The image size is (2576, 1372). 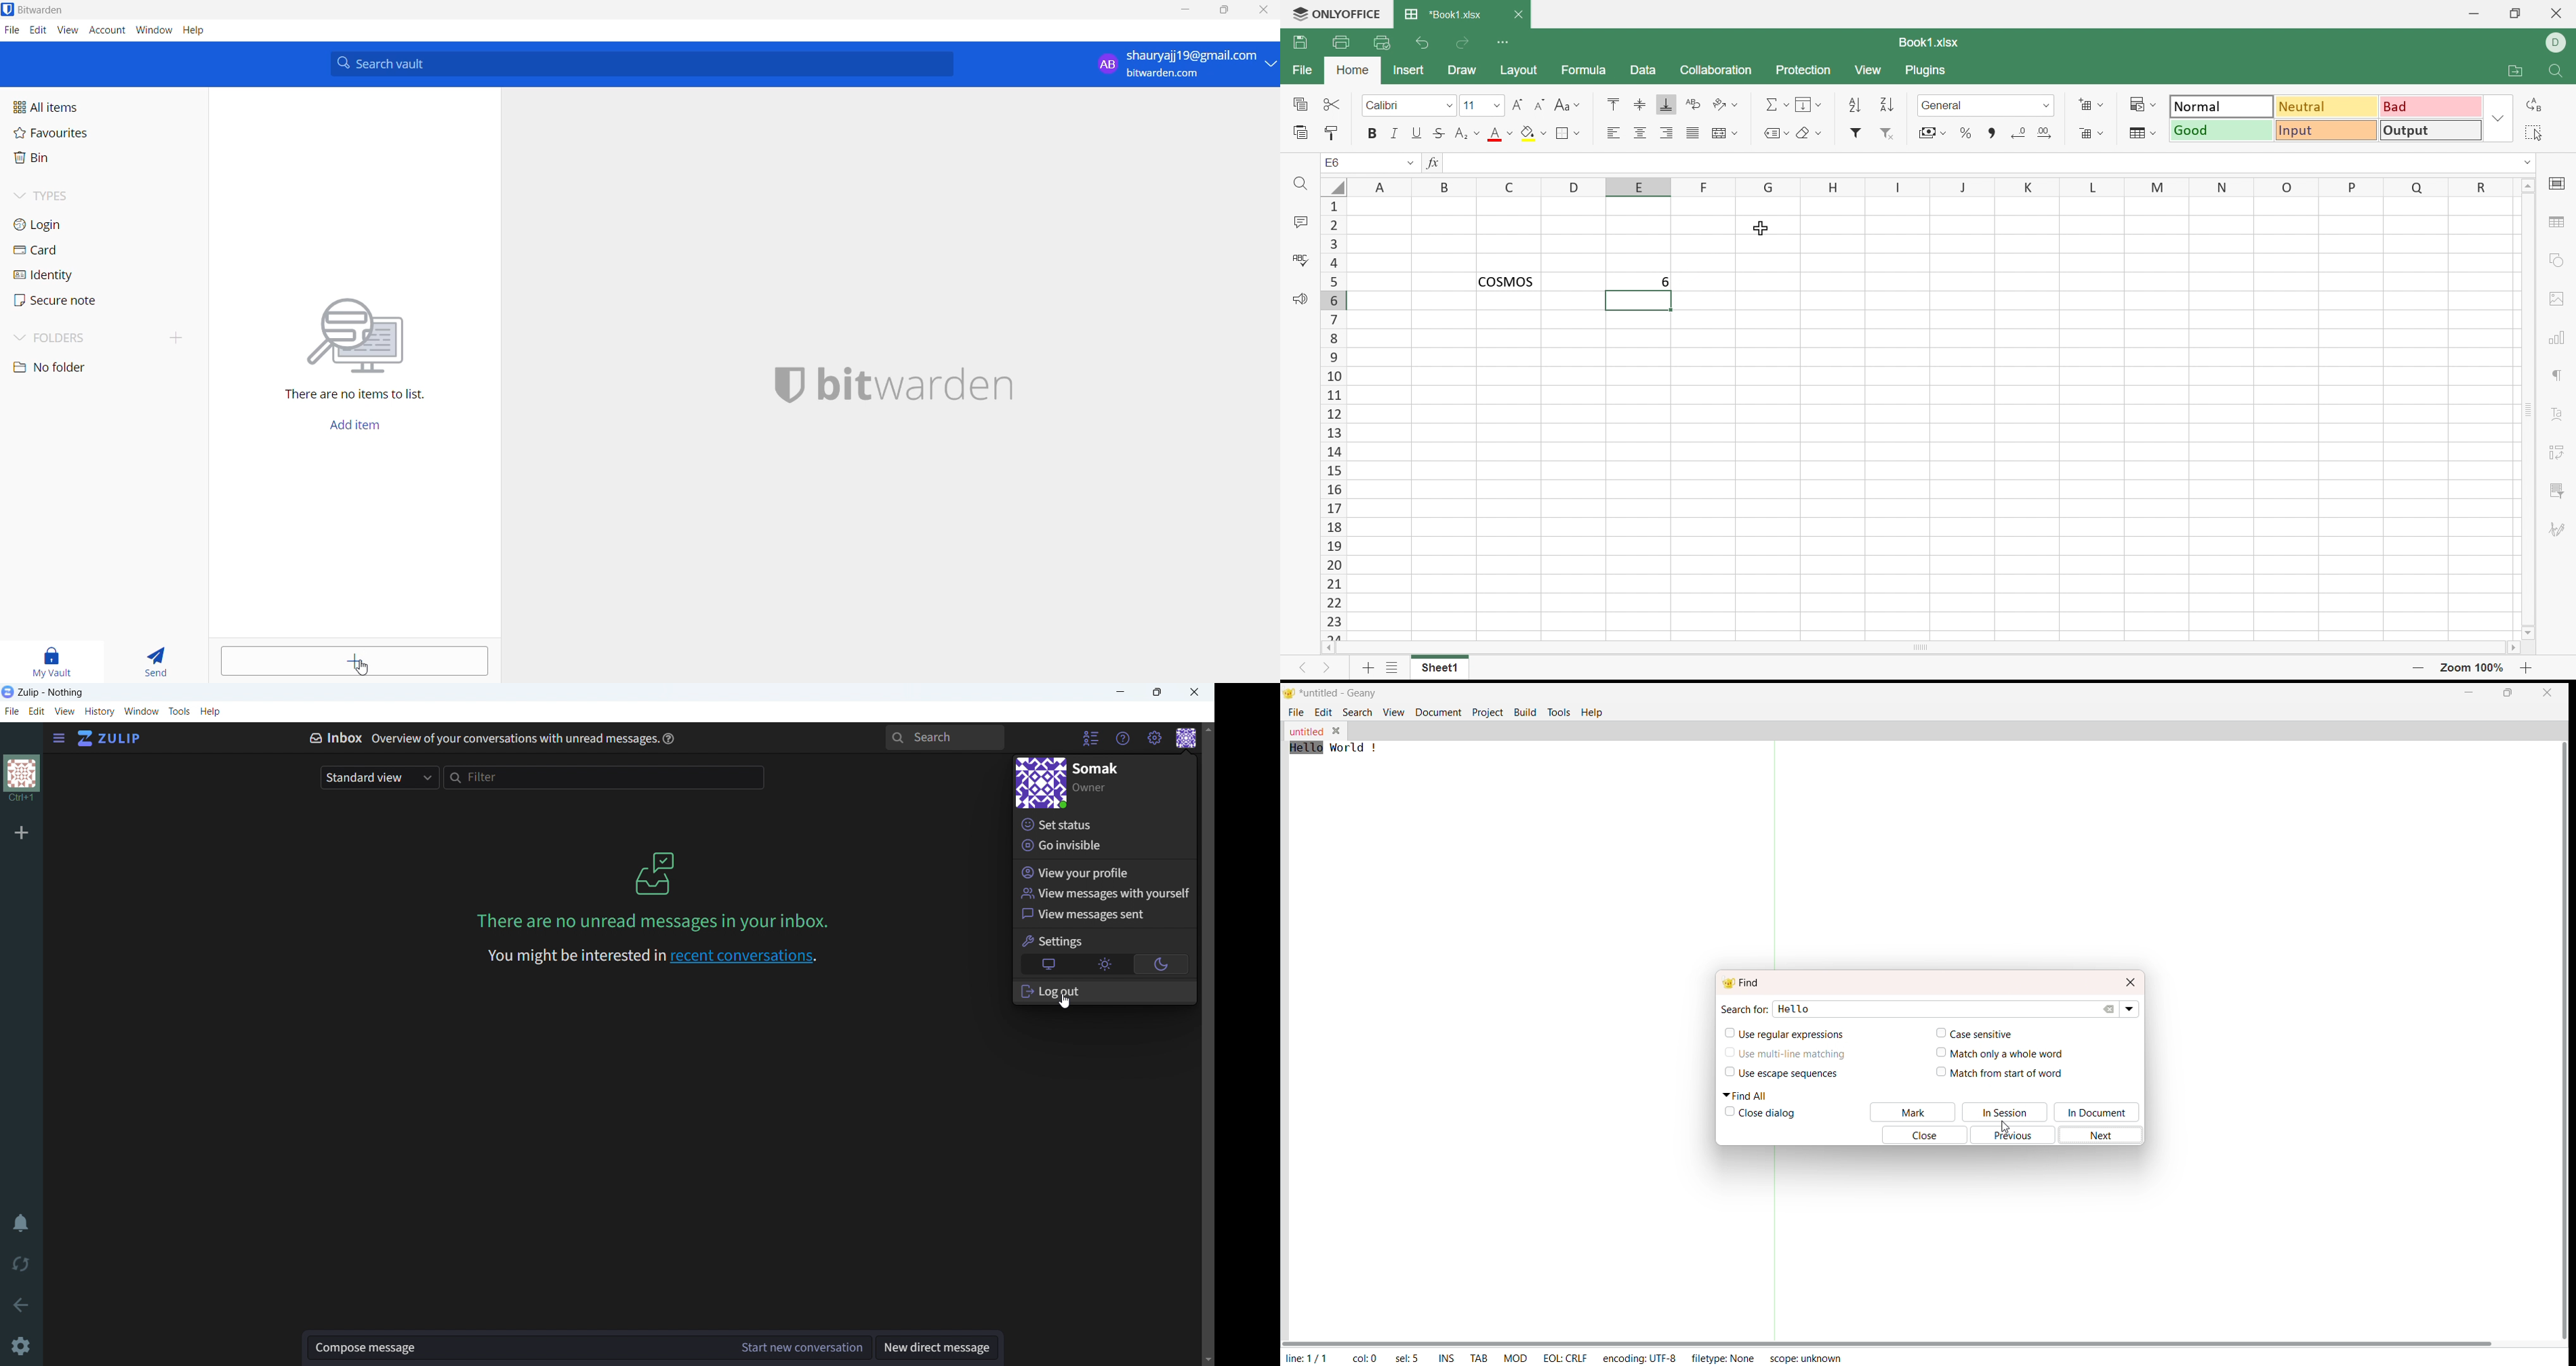 I want to click on Drop down, so click(x=2048, y=106).